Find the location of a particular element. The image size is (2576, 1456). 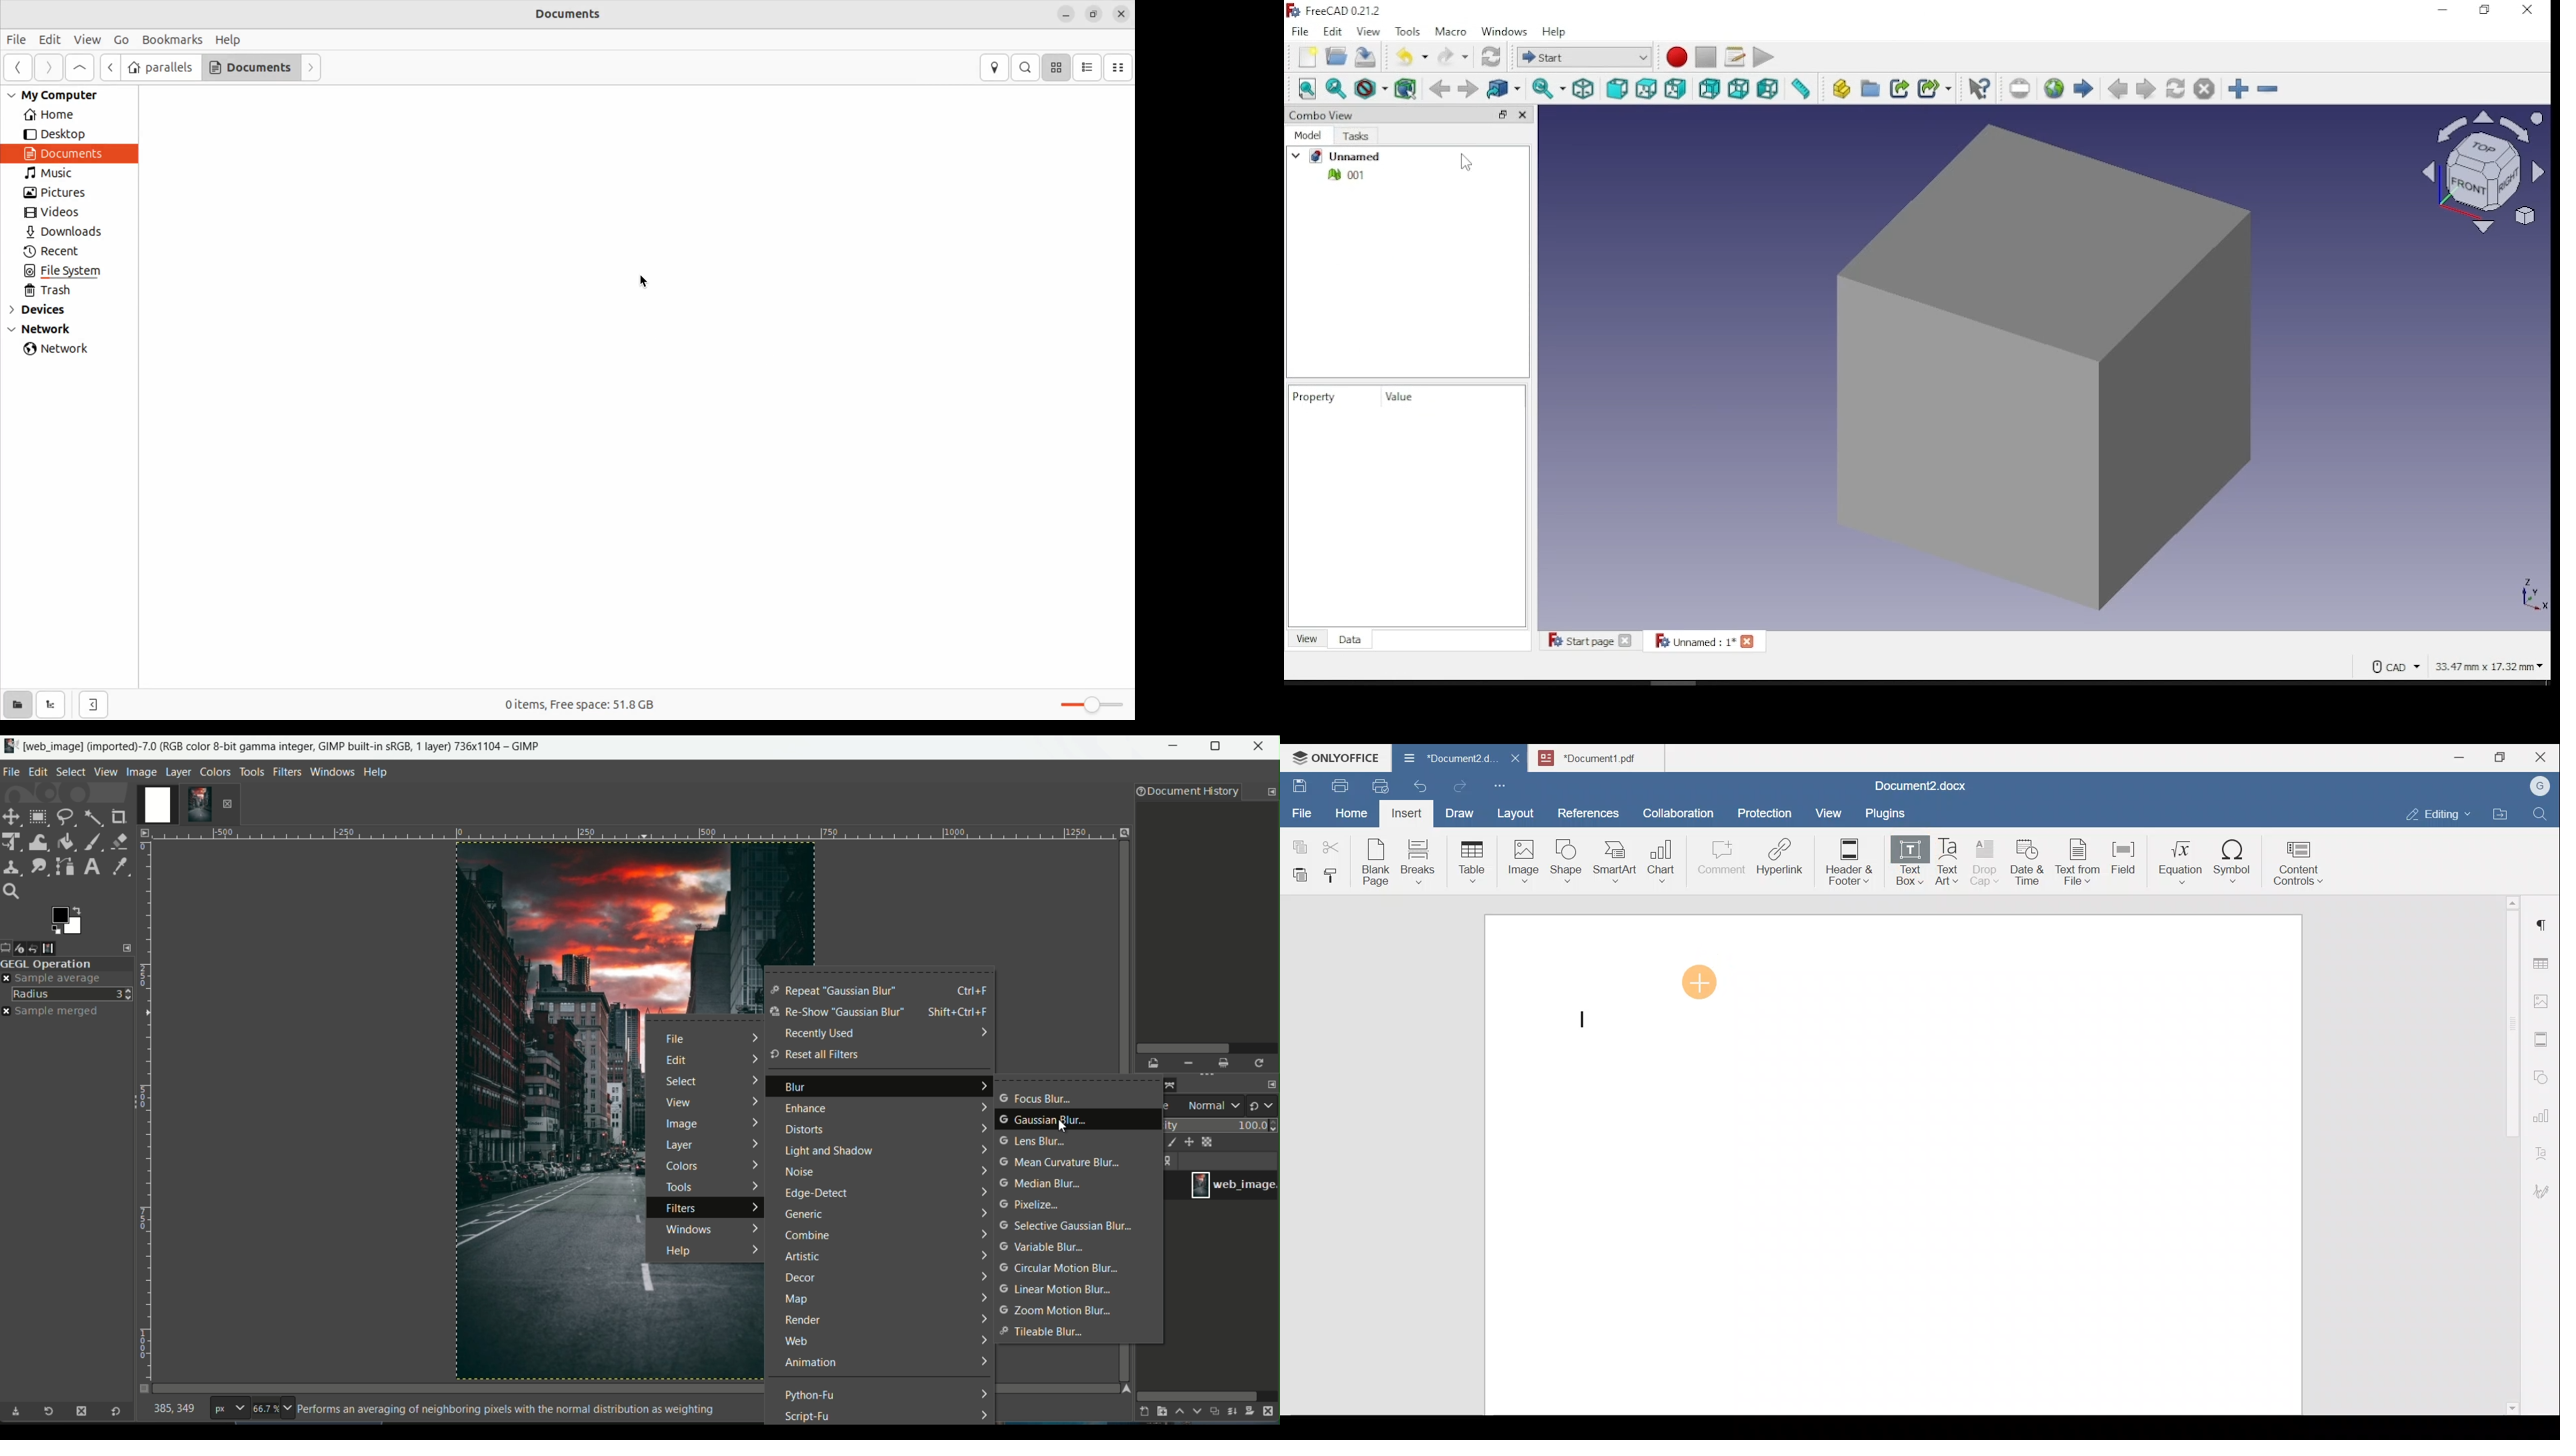

model is located at coordinates (1310, 137).